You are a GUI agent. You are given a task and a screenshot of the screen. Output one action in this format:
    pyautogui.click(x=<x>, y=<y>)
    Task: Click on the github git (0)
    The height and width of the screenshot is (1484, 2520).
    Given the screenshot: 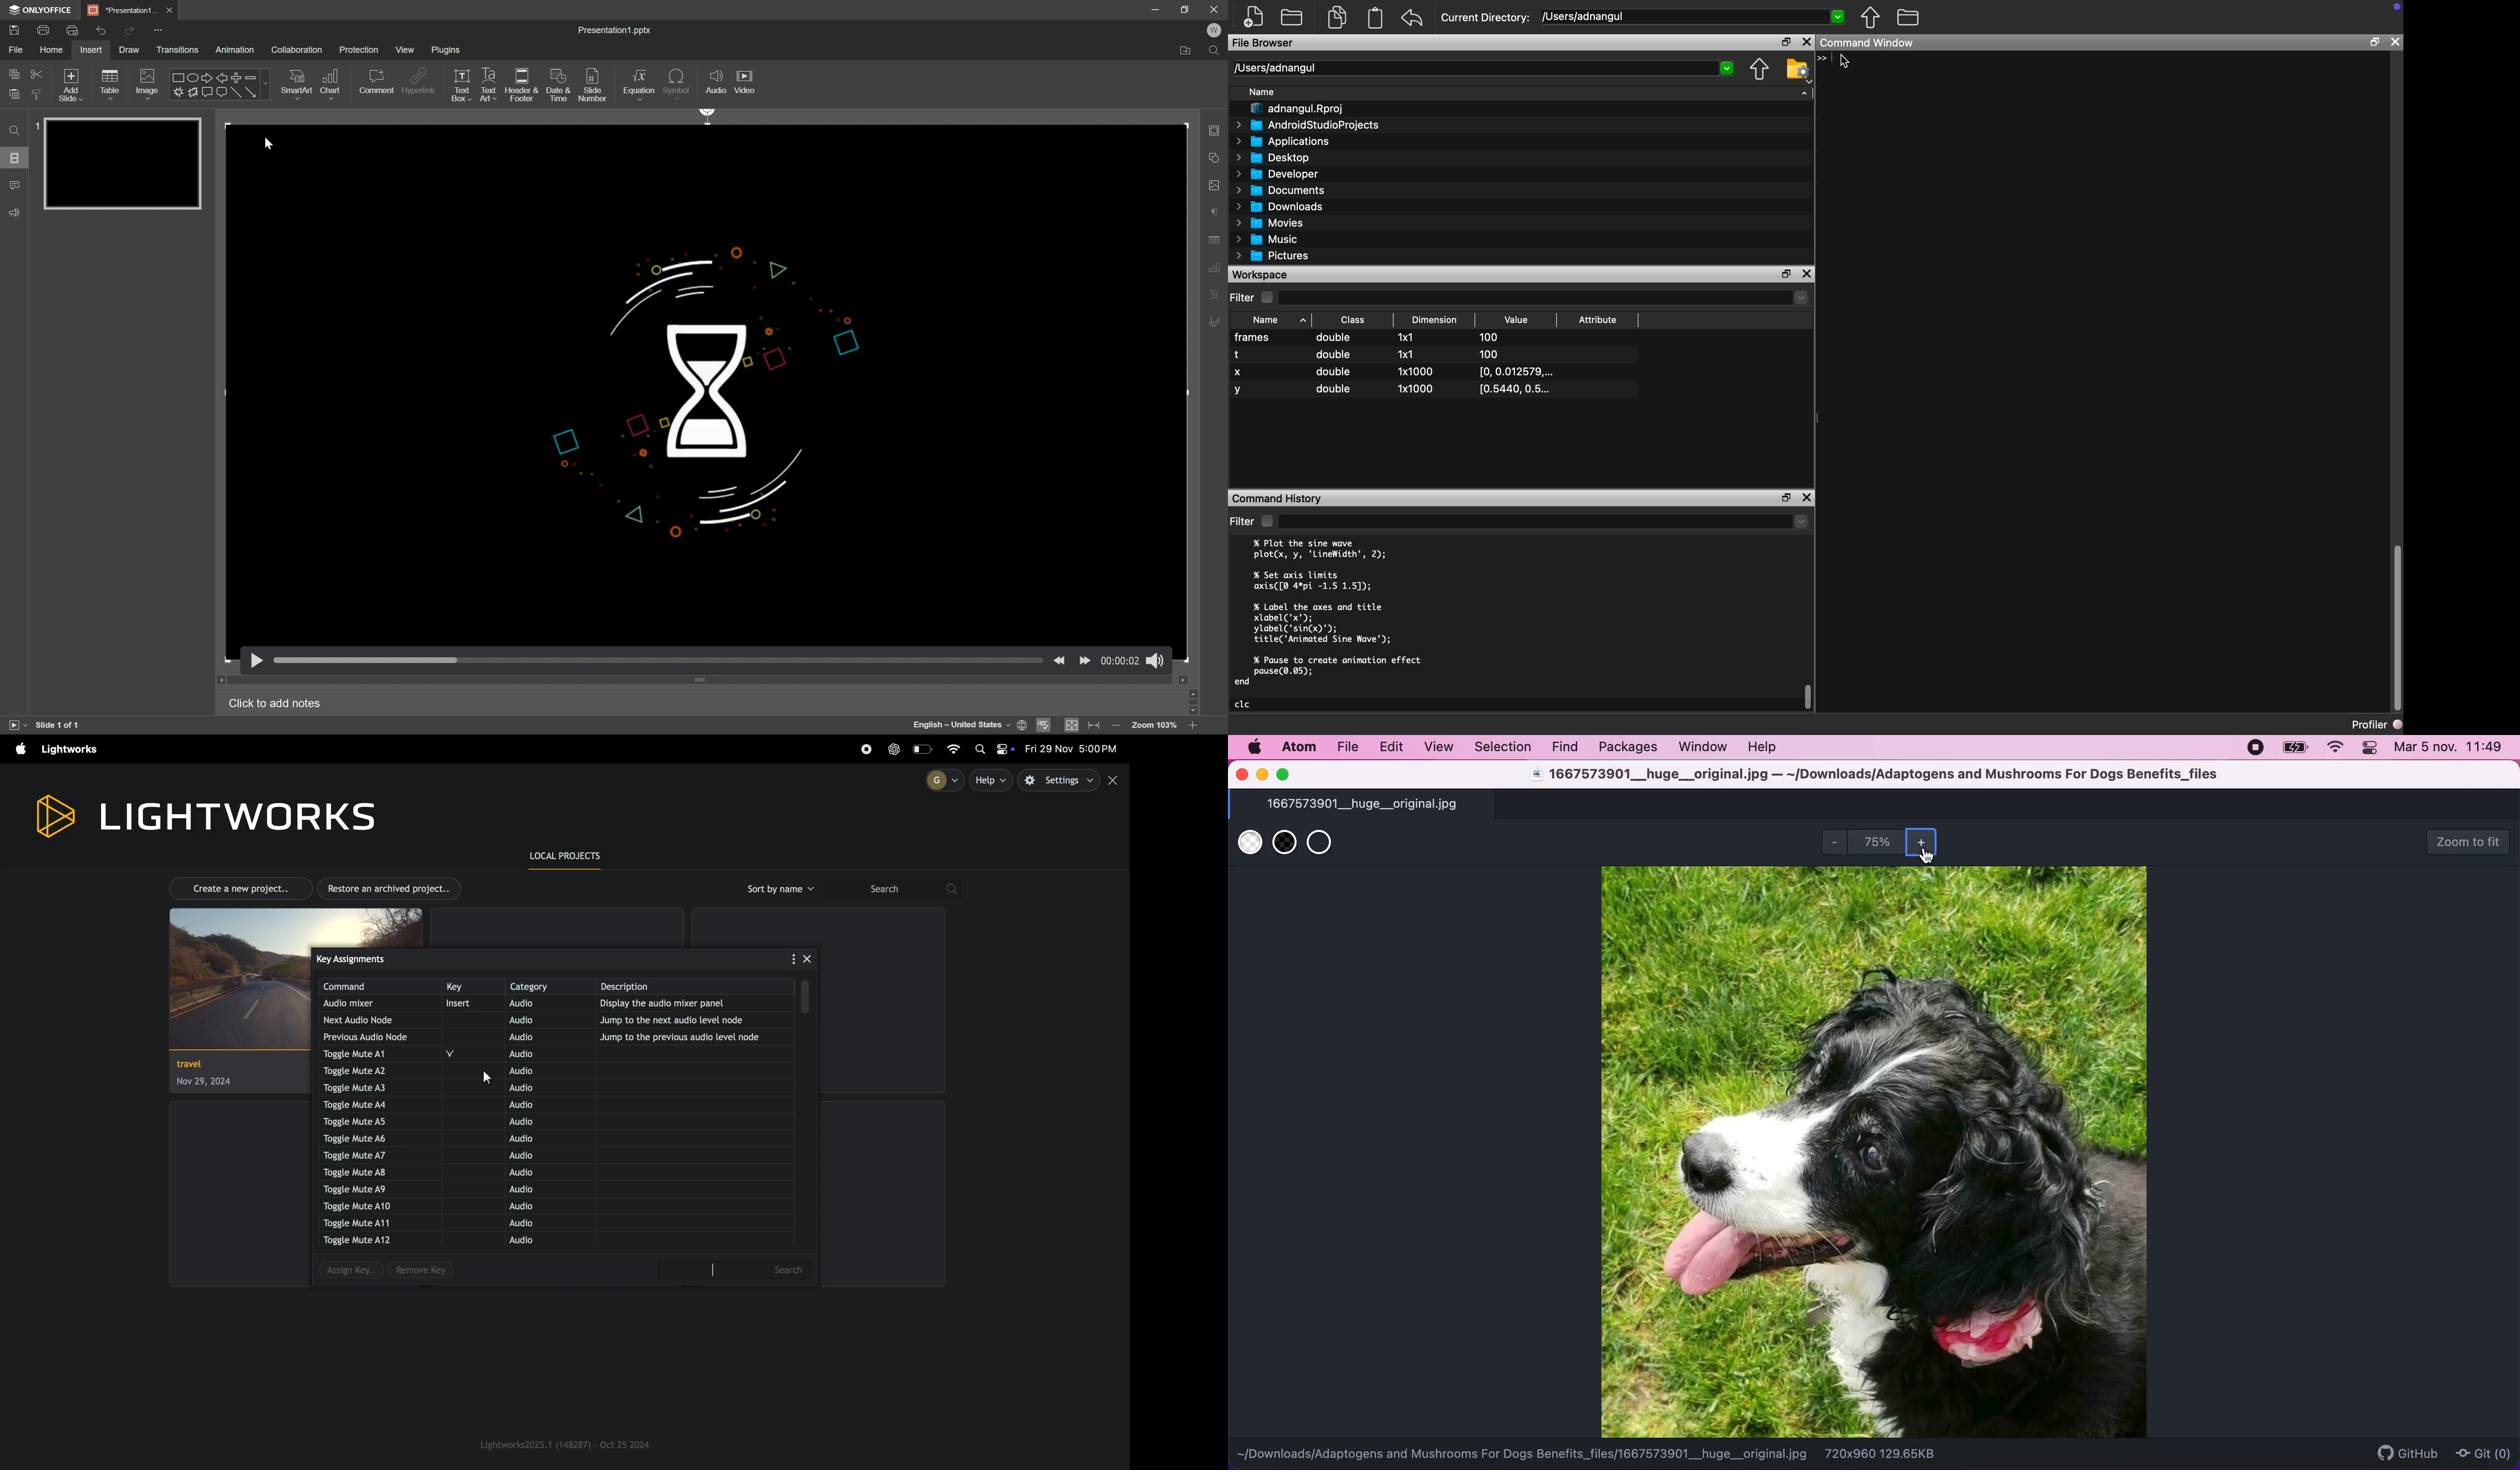 What is the action you would take?
    pyautogui.click(x=2436, y=1452)
    